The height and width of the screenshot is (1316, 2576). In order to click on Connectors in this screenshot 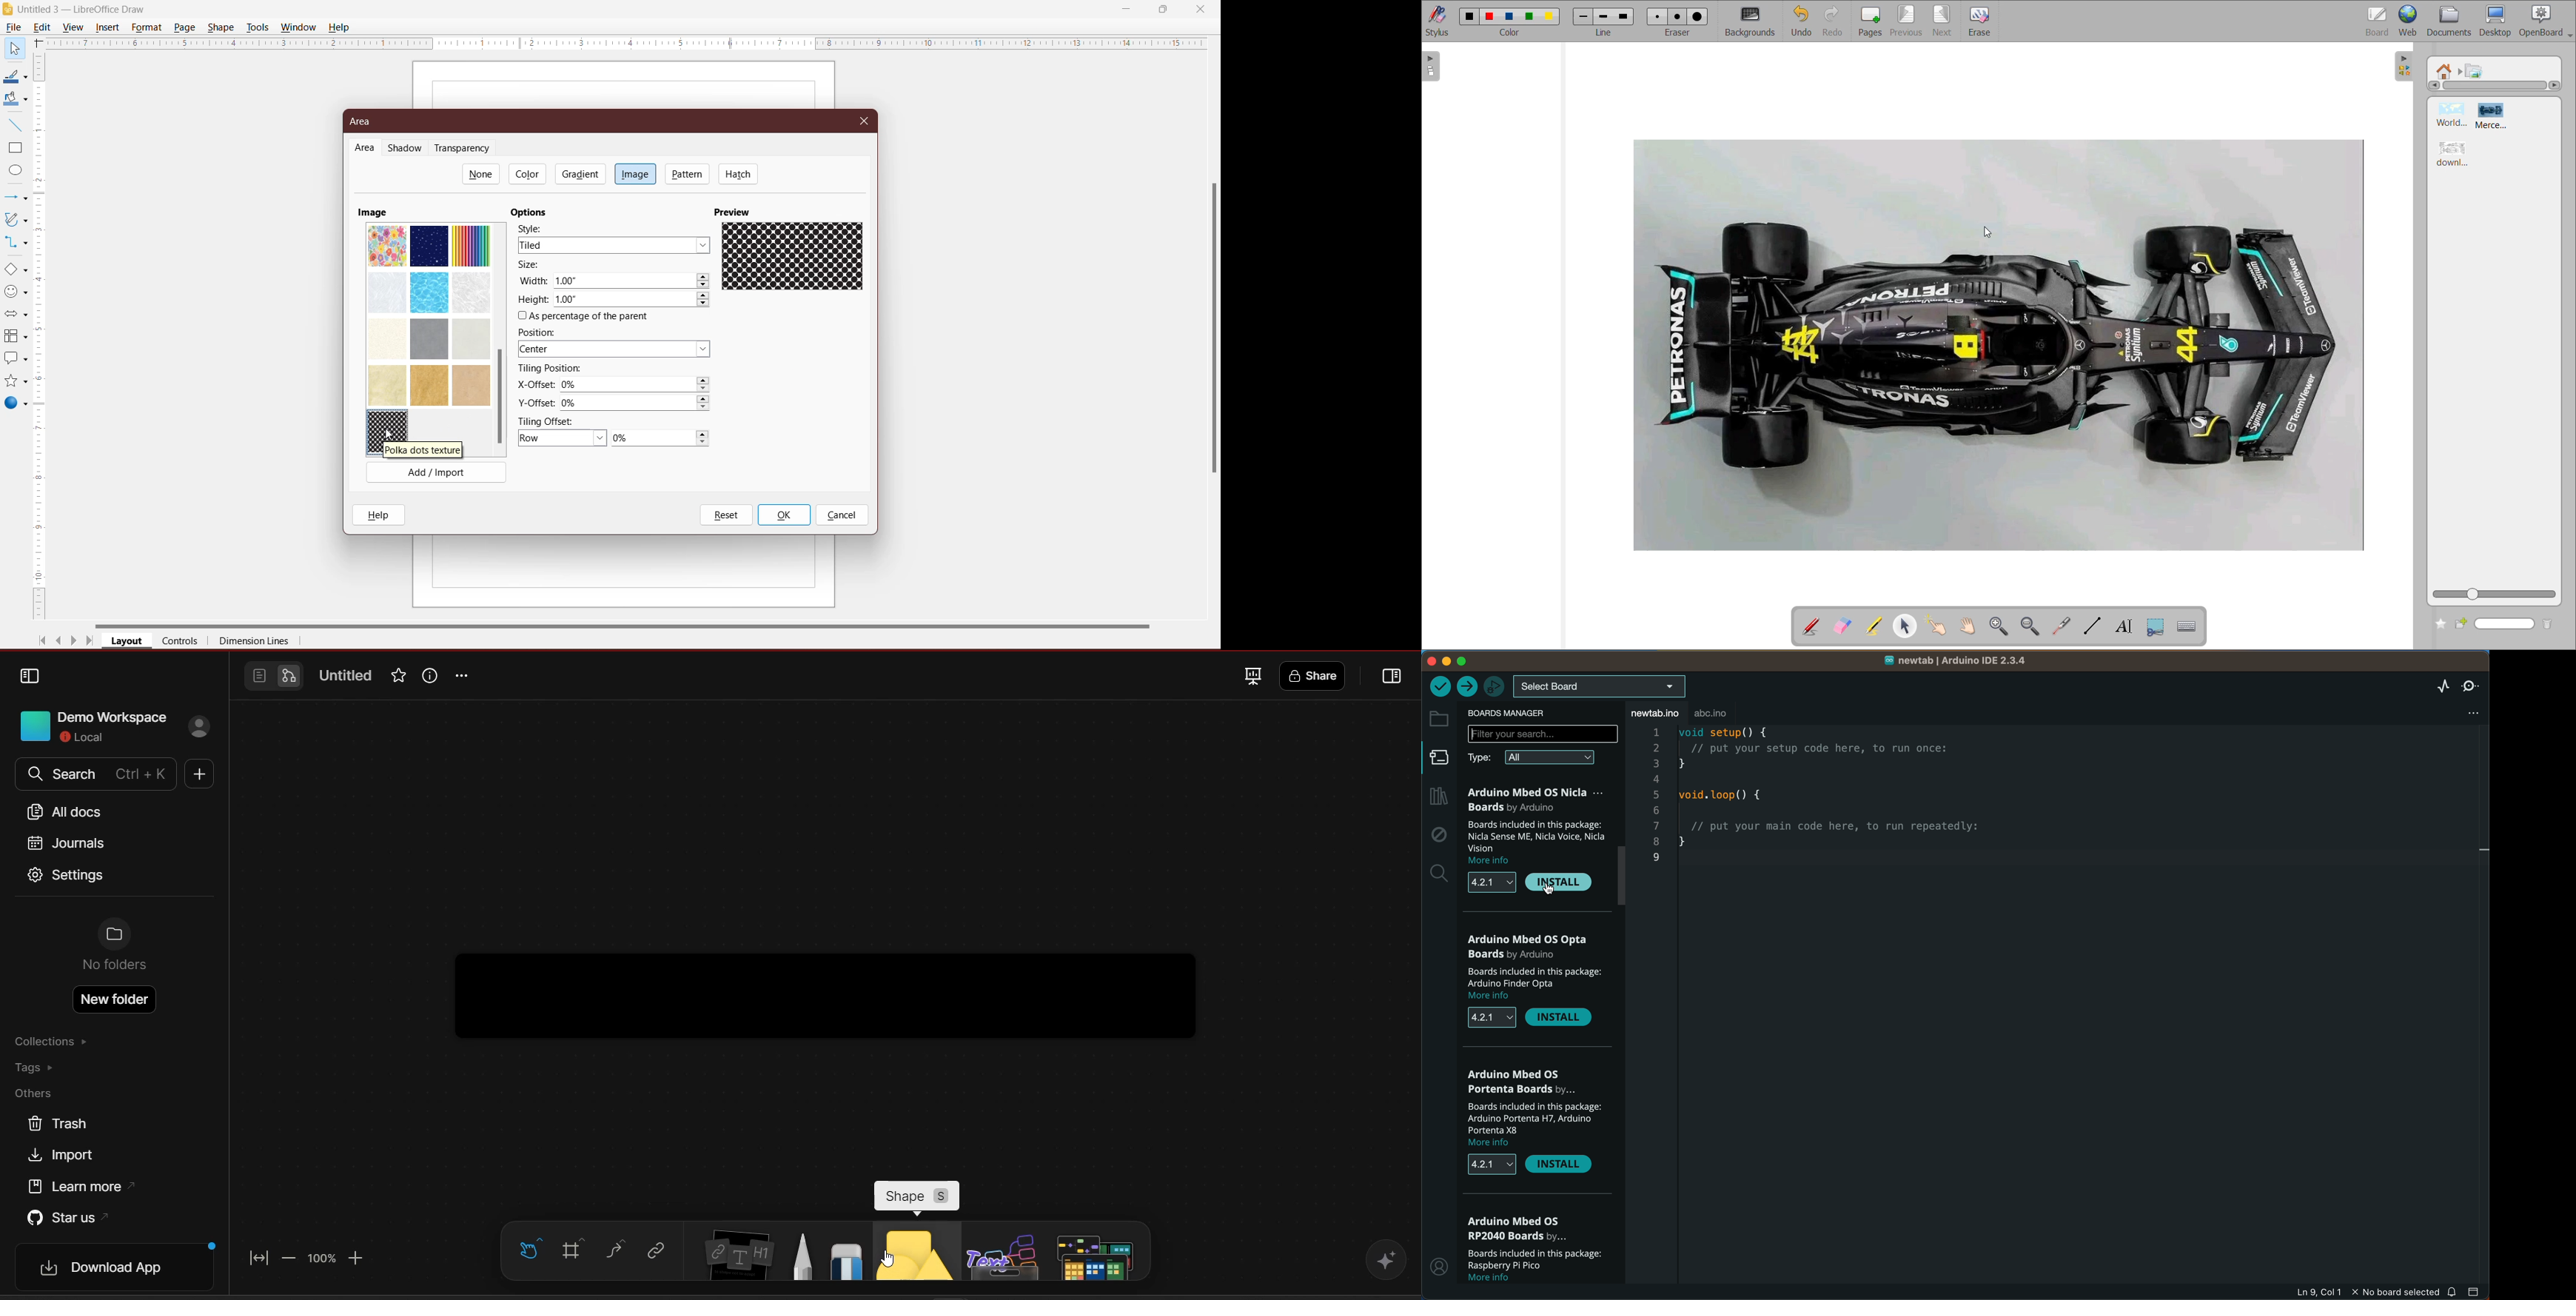, I will do `click(15, 243)`.